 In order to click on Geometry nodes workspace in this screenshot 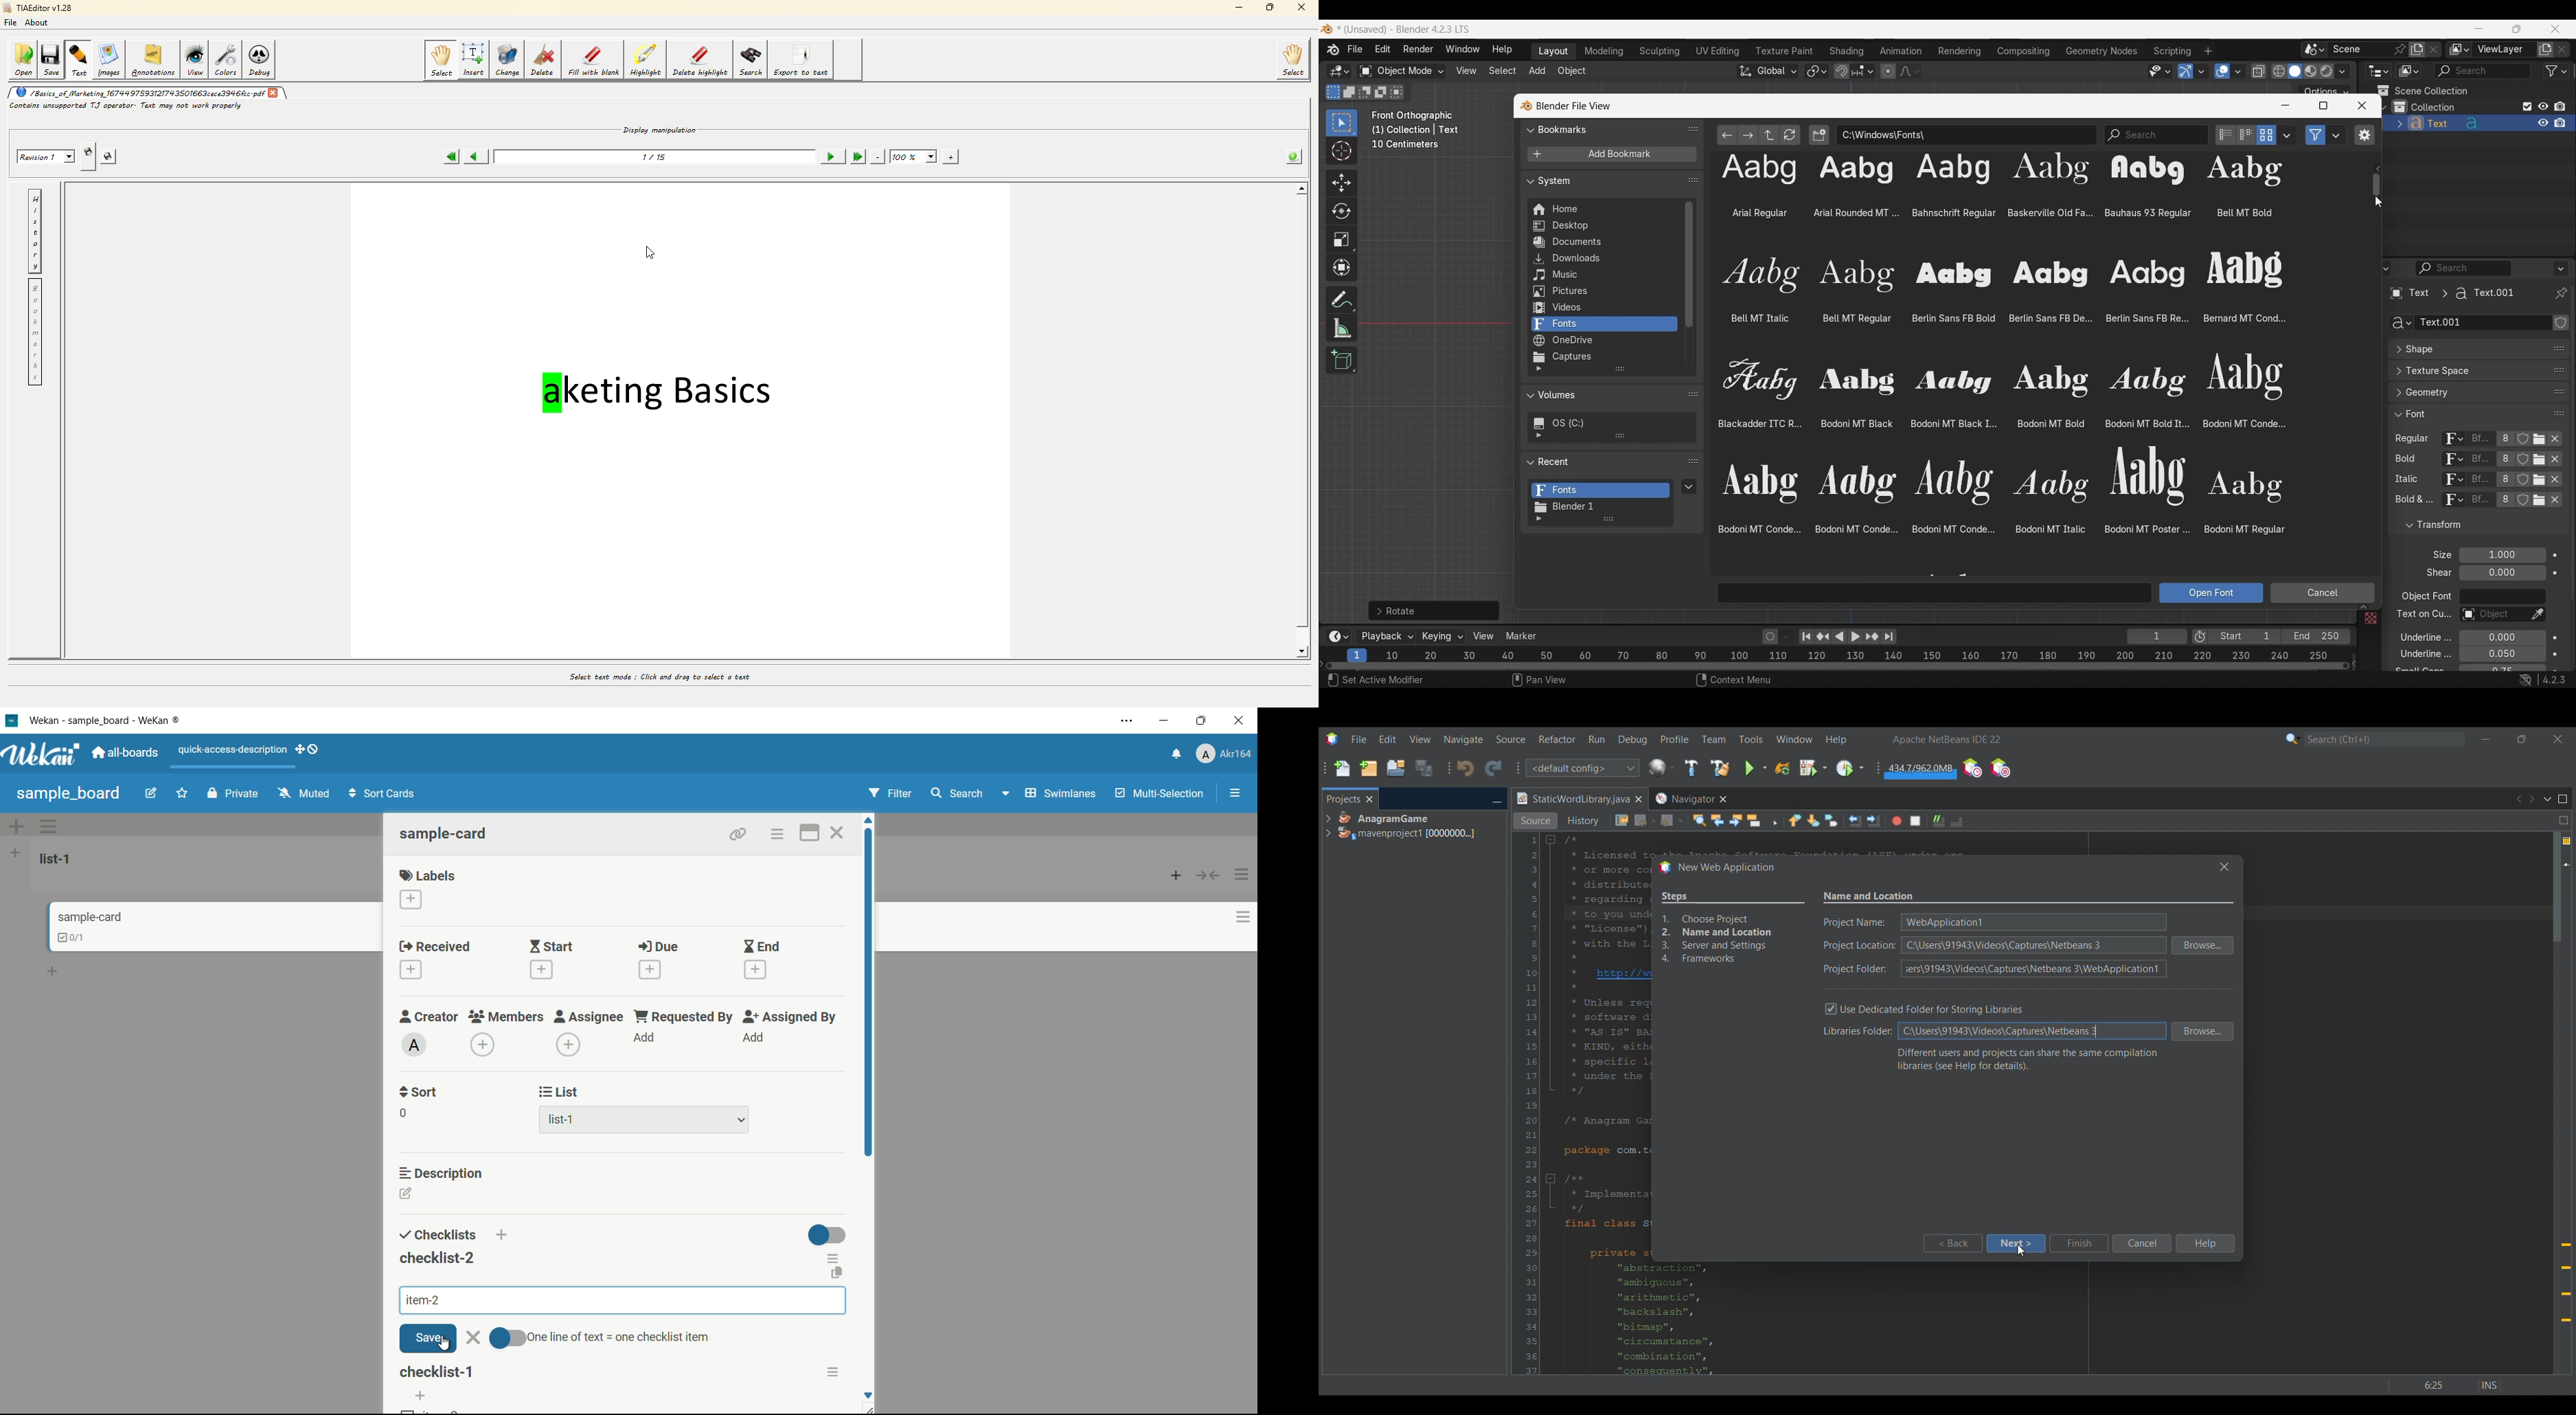, I will do `click(2101, 50)`.